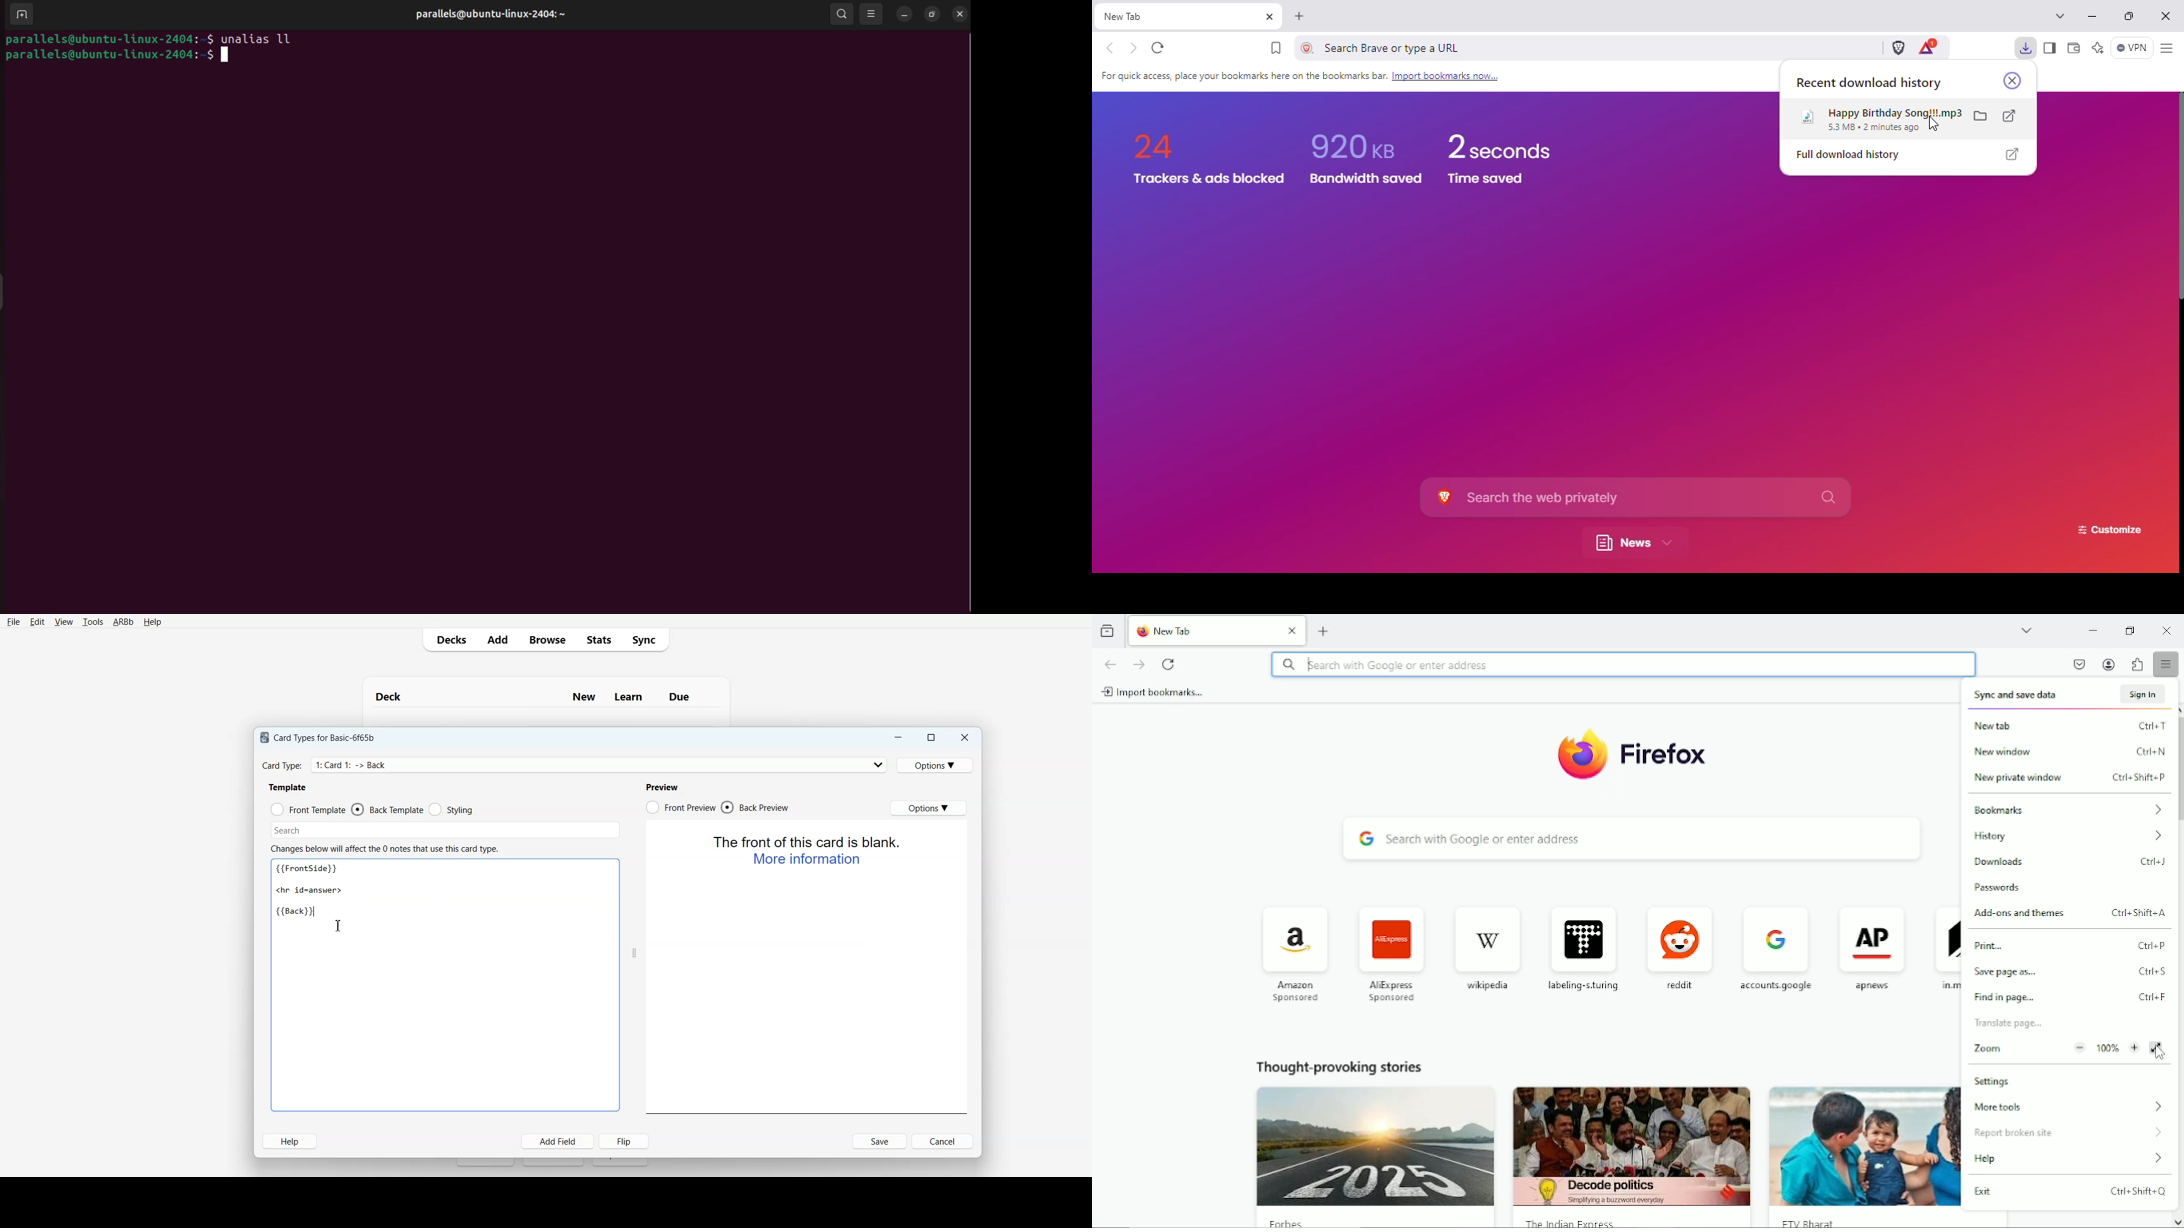 Image resolution: width=2184 pixels, height=1232 pixels. What do you see at coordinates (308, 809) in the screenshot?
I see `Front Template` at bounding box center [308, 809].